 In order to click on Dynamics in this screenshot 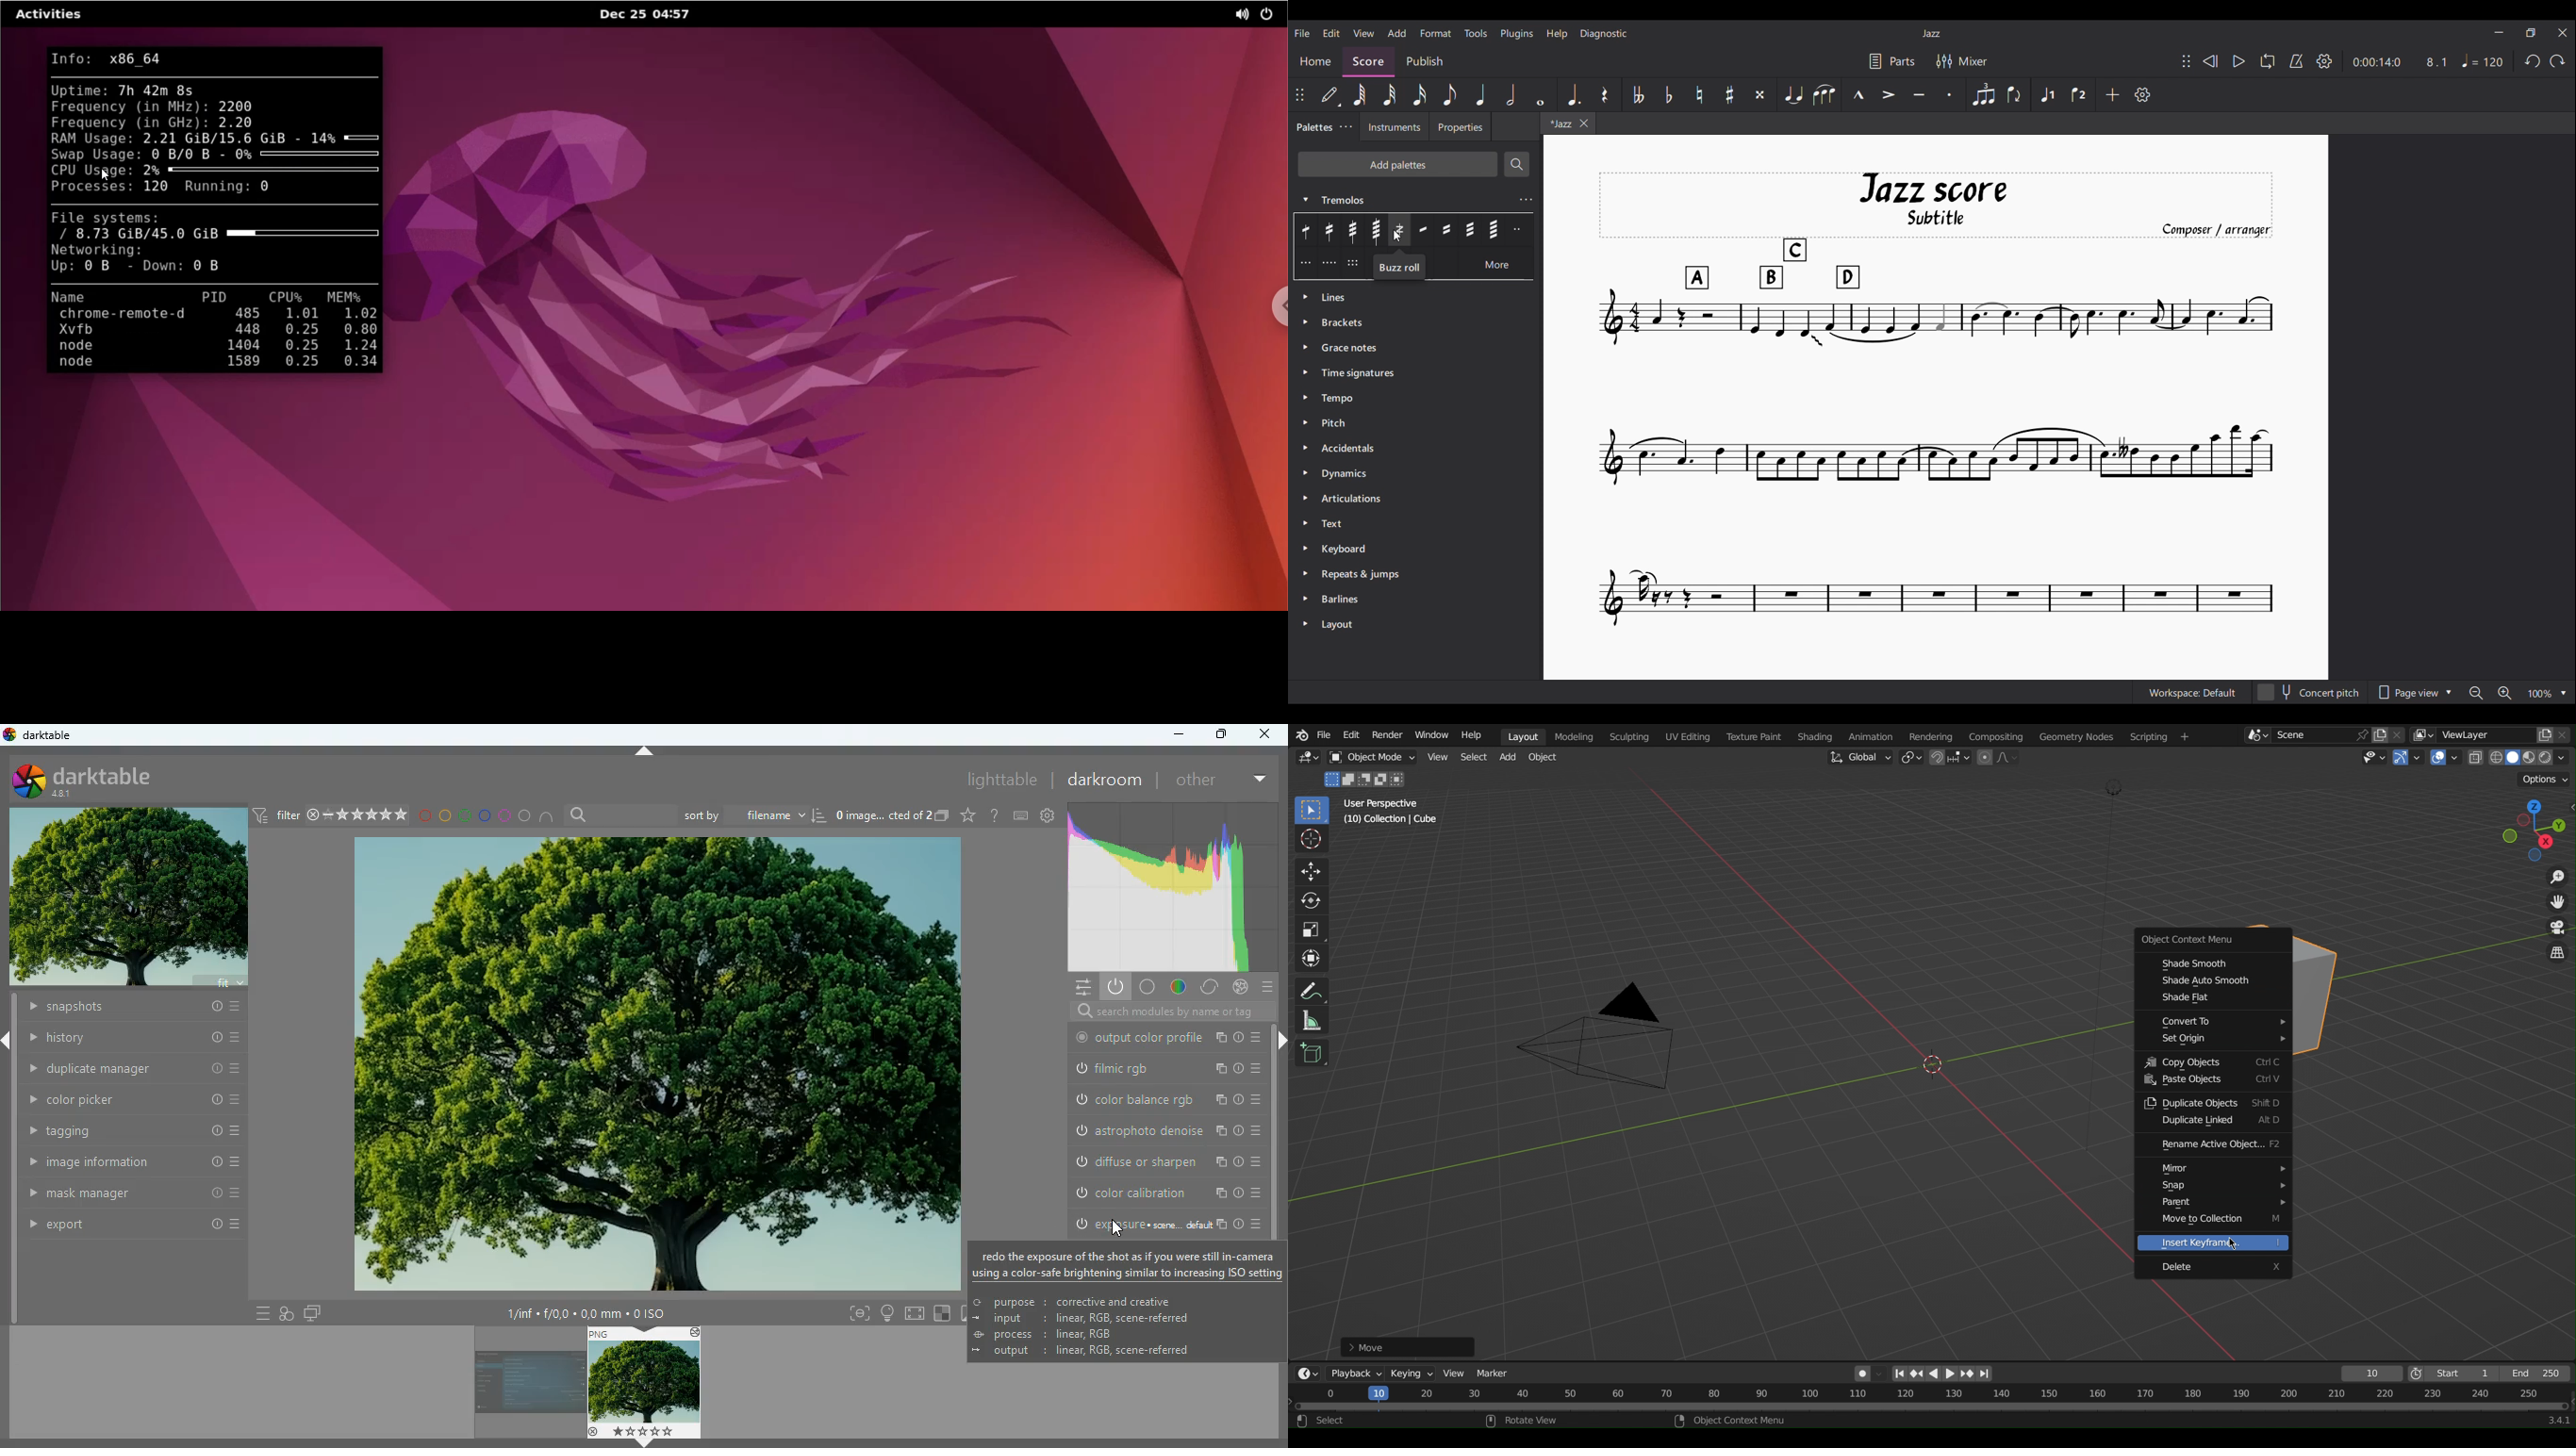, I will do `click(1416, 474)`.